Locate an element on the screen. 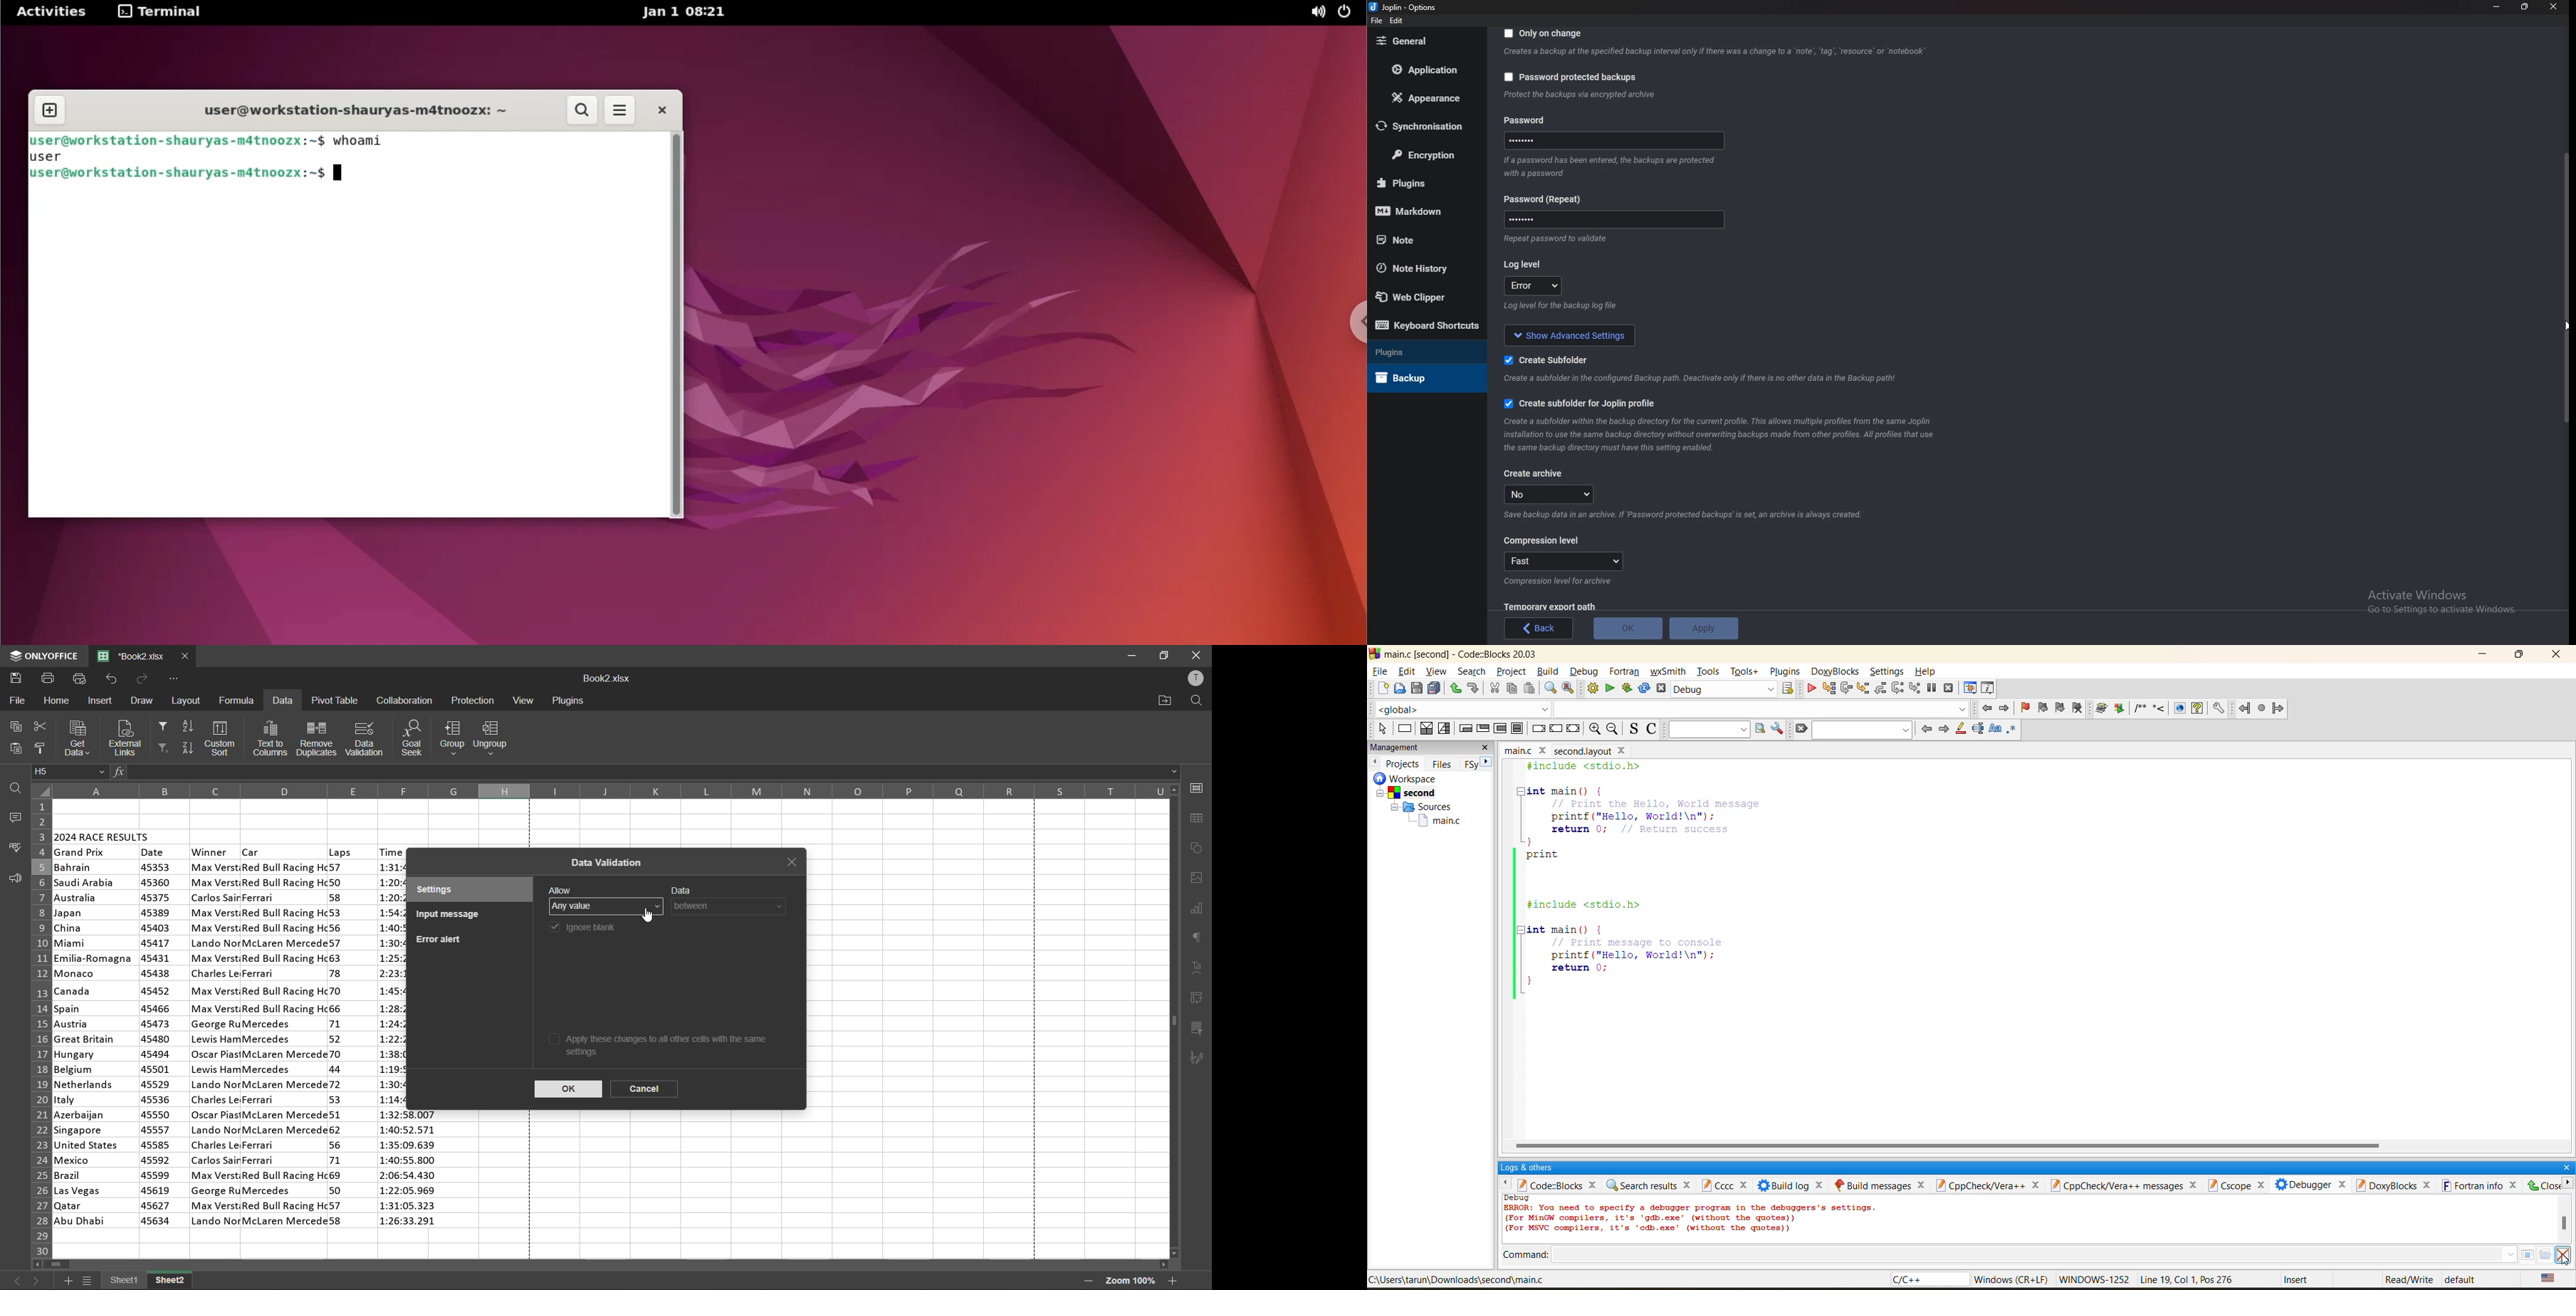  Show advanced settings is located at coordinates (1571, 334).